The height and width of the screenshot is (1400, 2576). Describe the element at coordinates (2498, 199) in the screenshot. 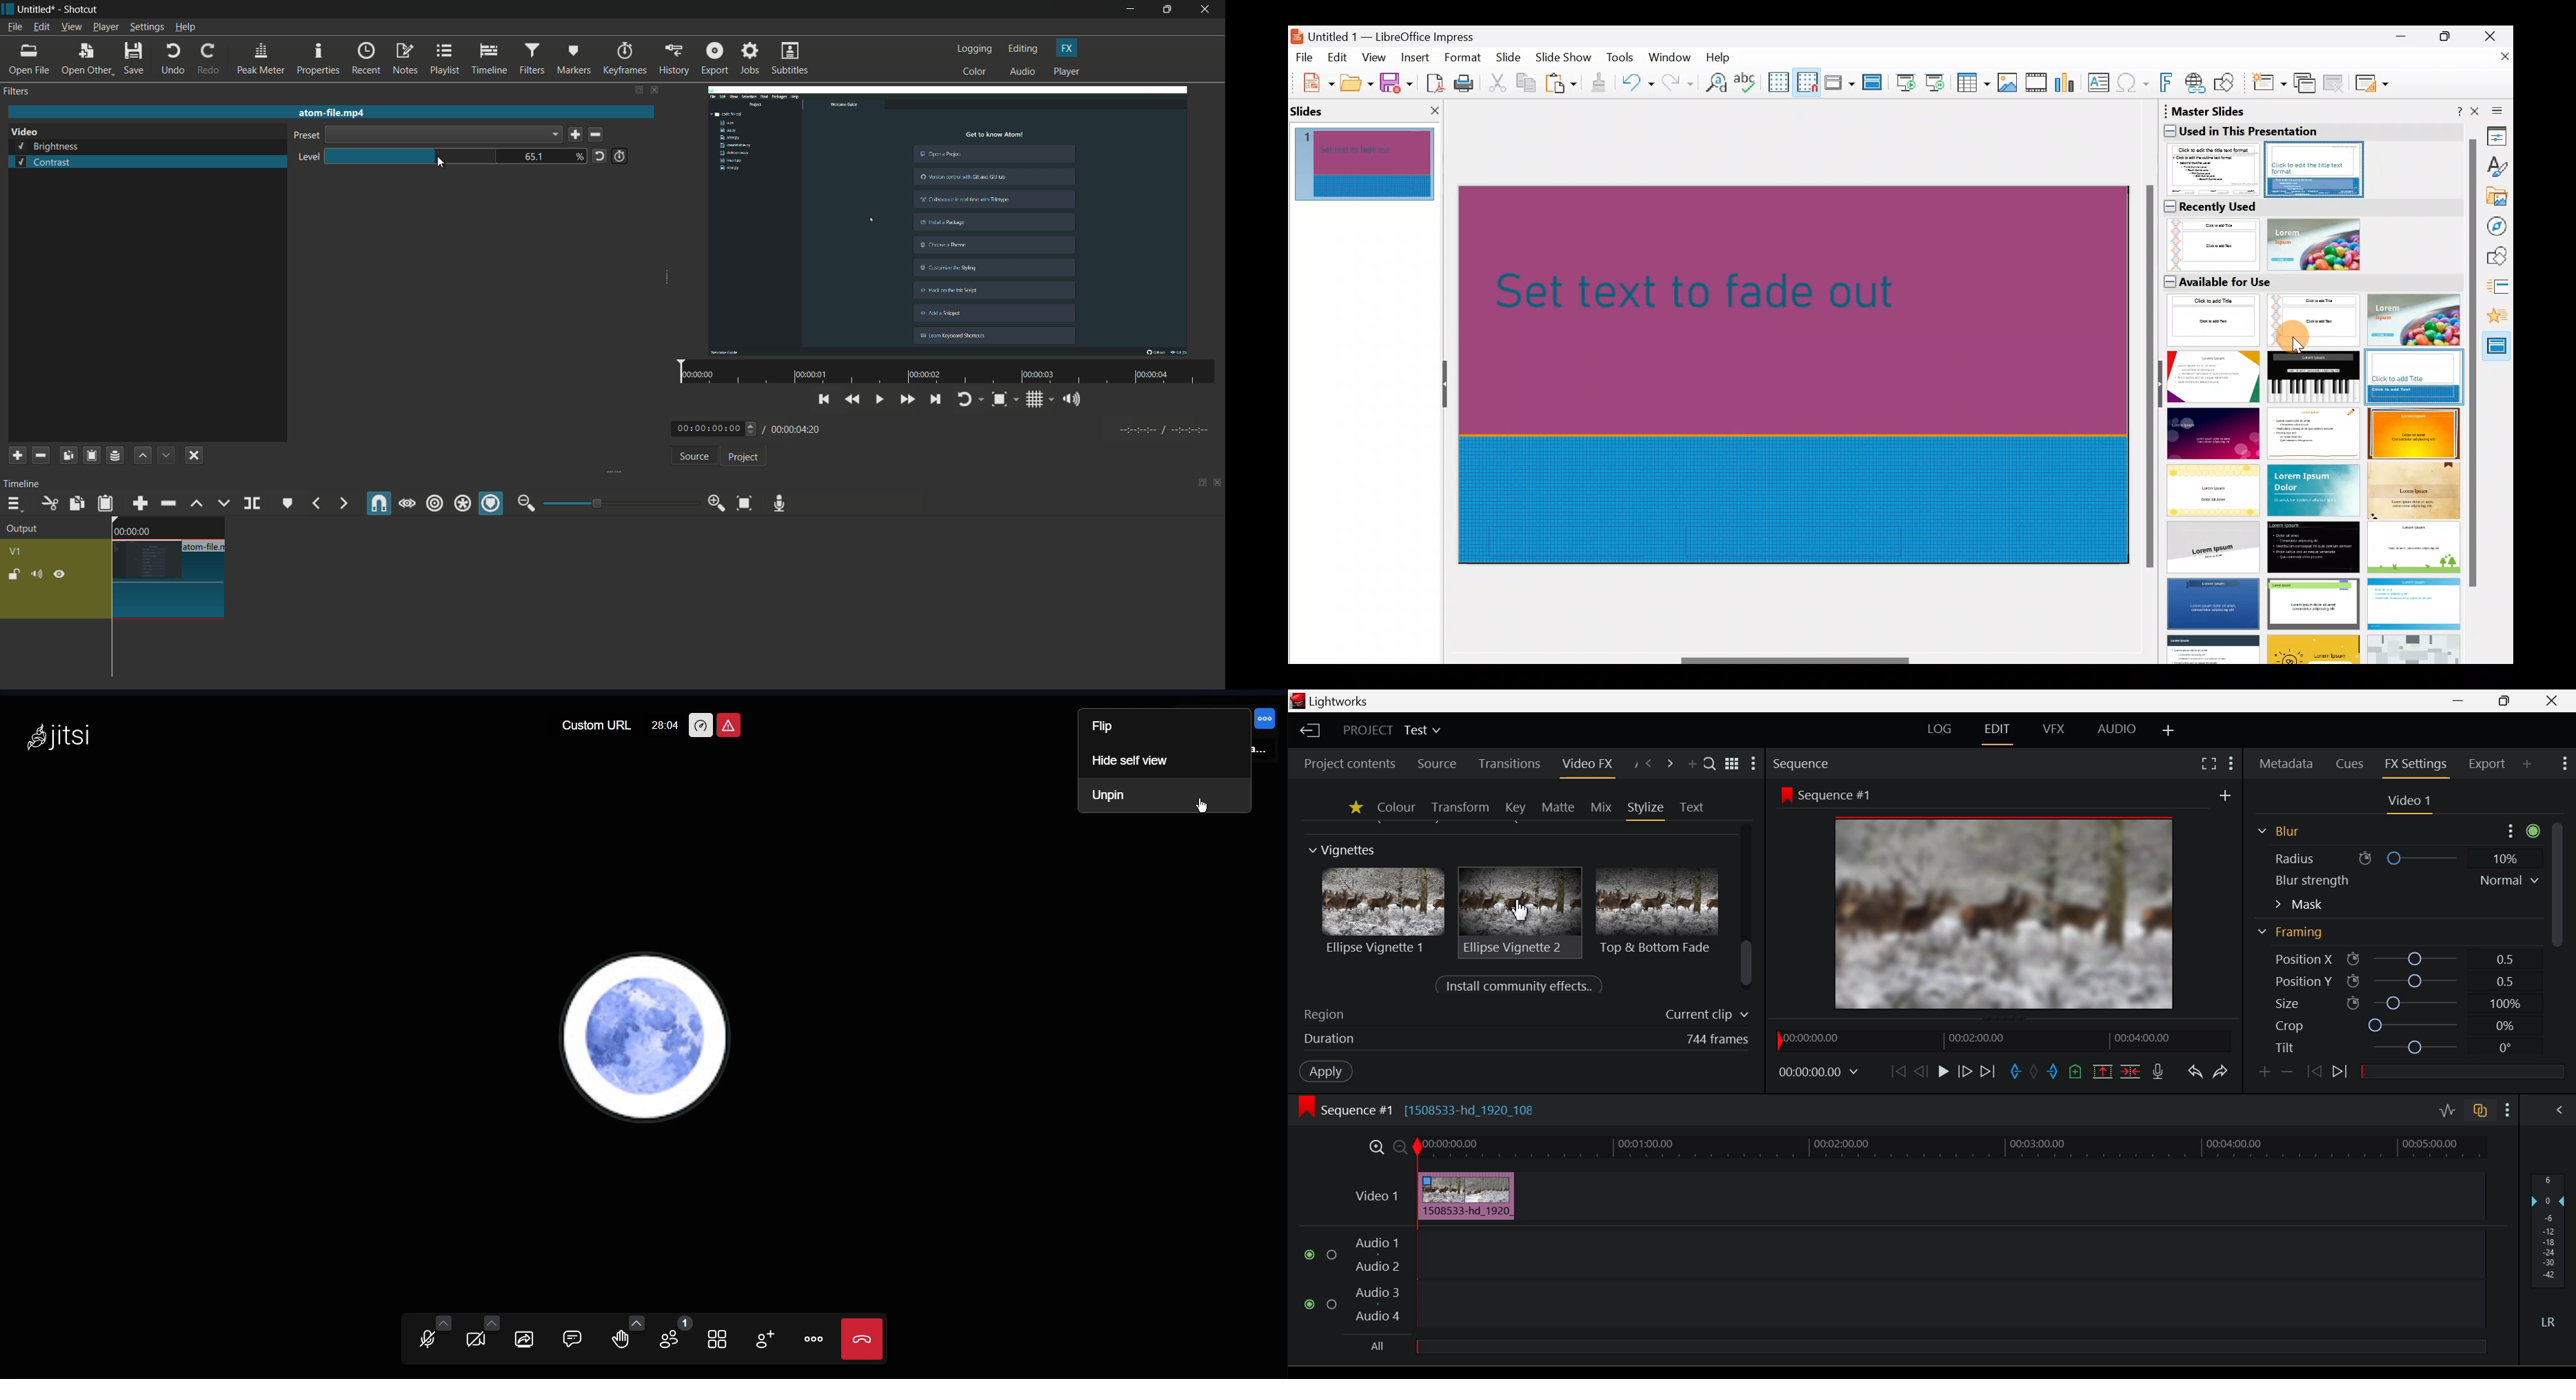

I see `Gallery` at that location.